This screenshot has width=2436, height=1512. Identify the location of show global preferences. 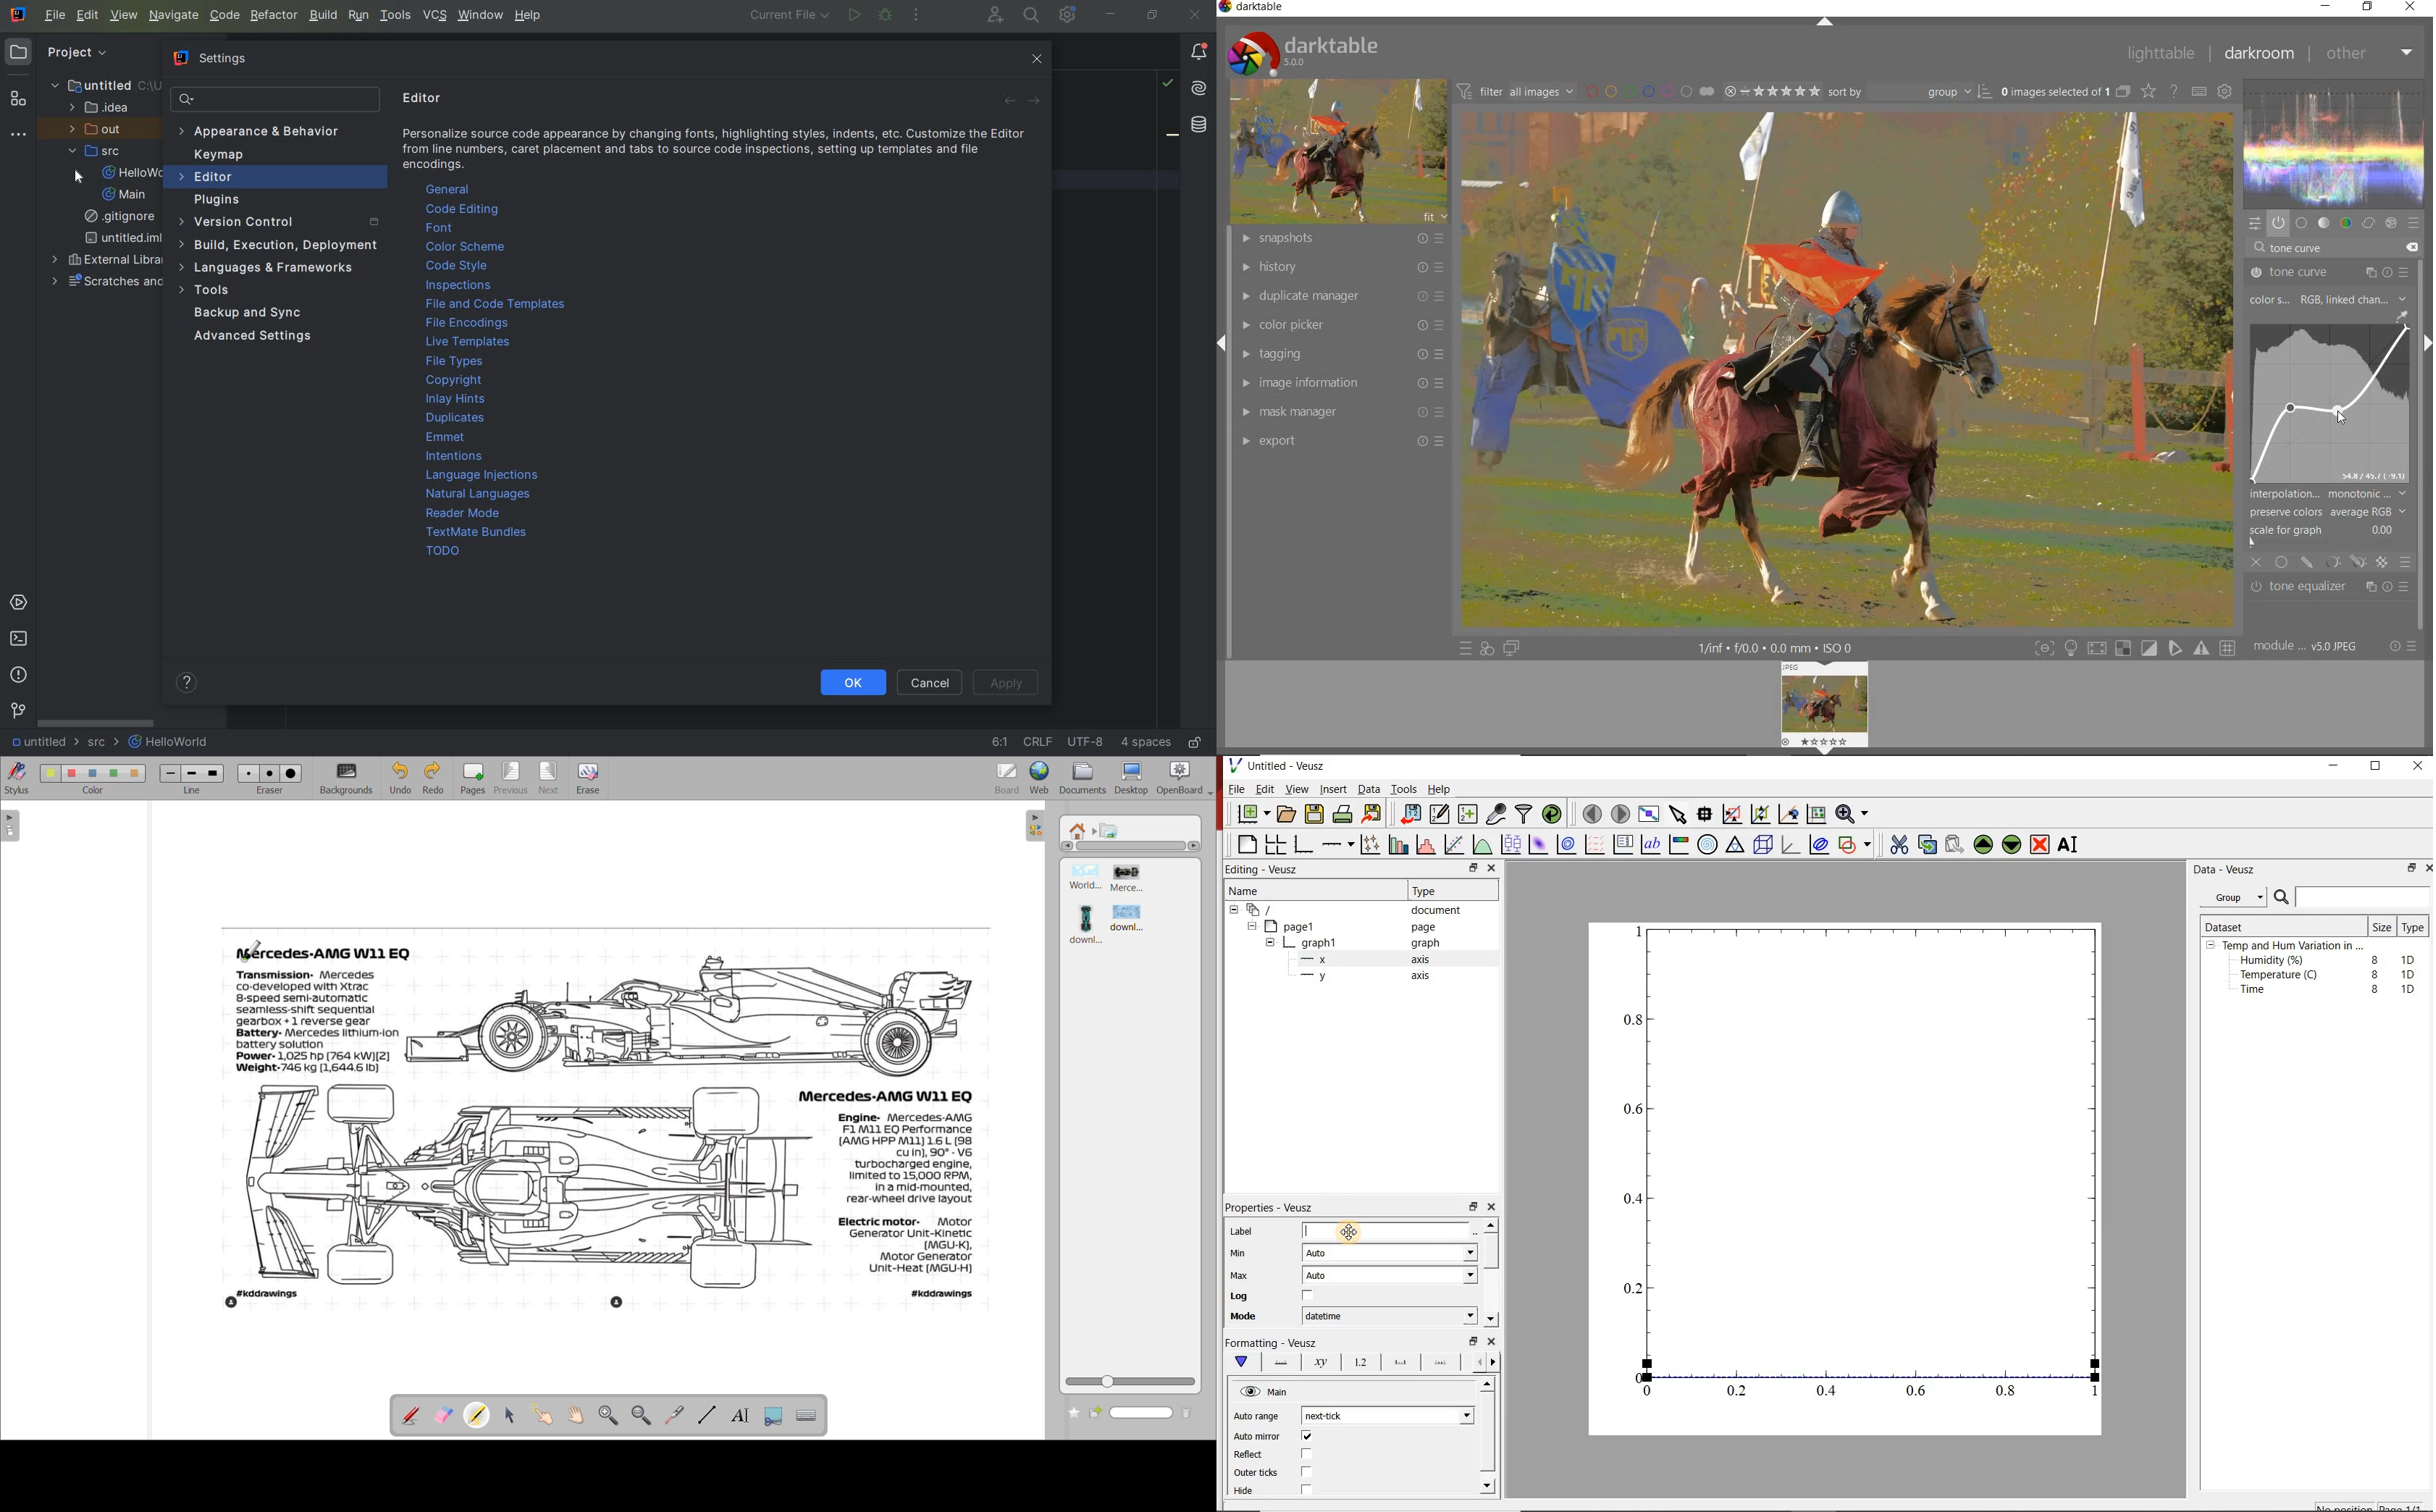
(2224, 93).